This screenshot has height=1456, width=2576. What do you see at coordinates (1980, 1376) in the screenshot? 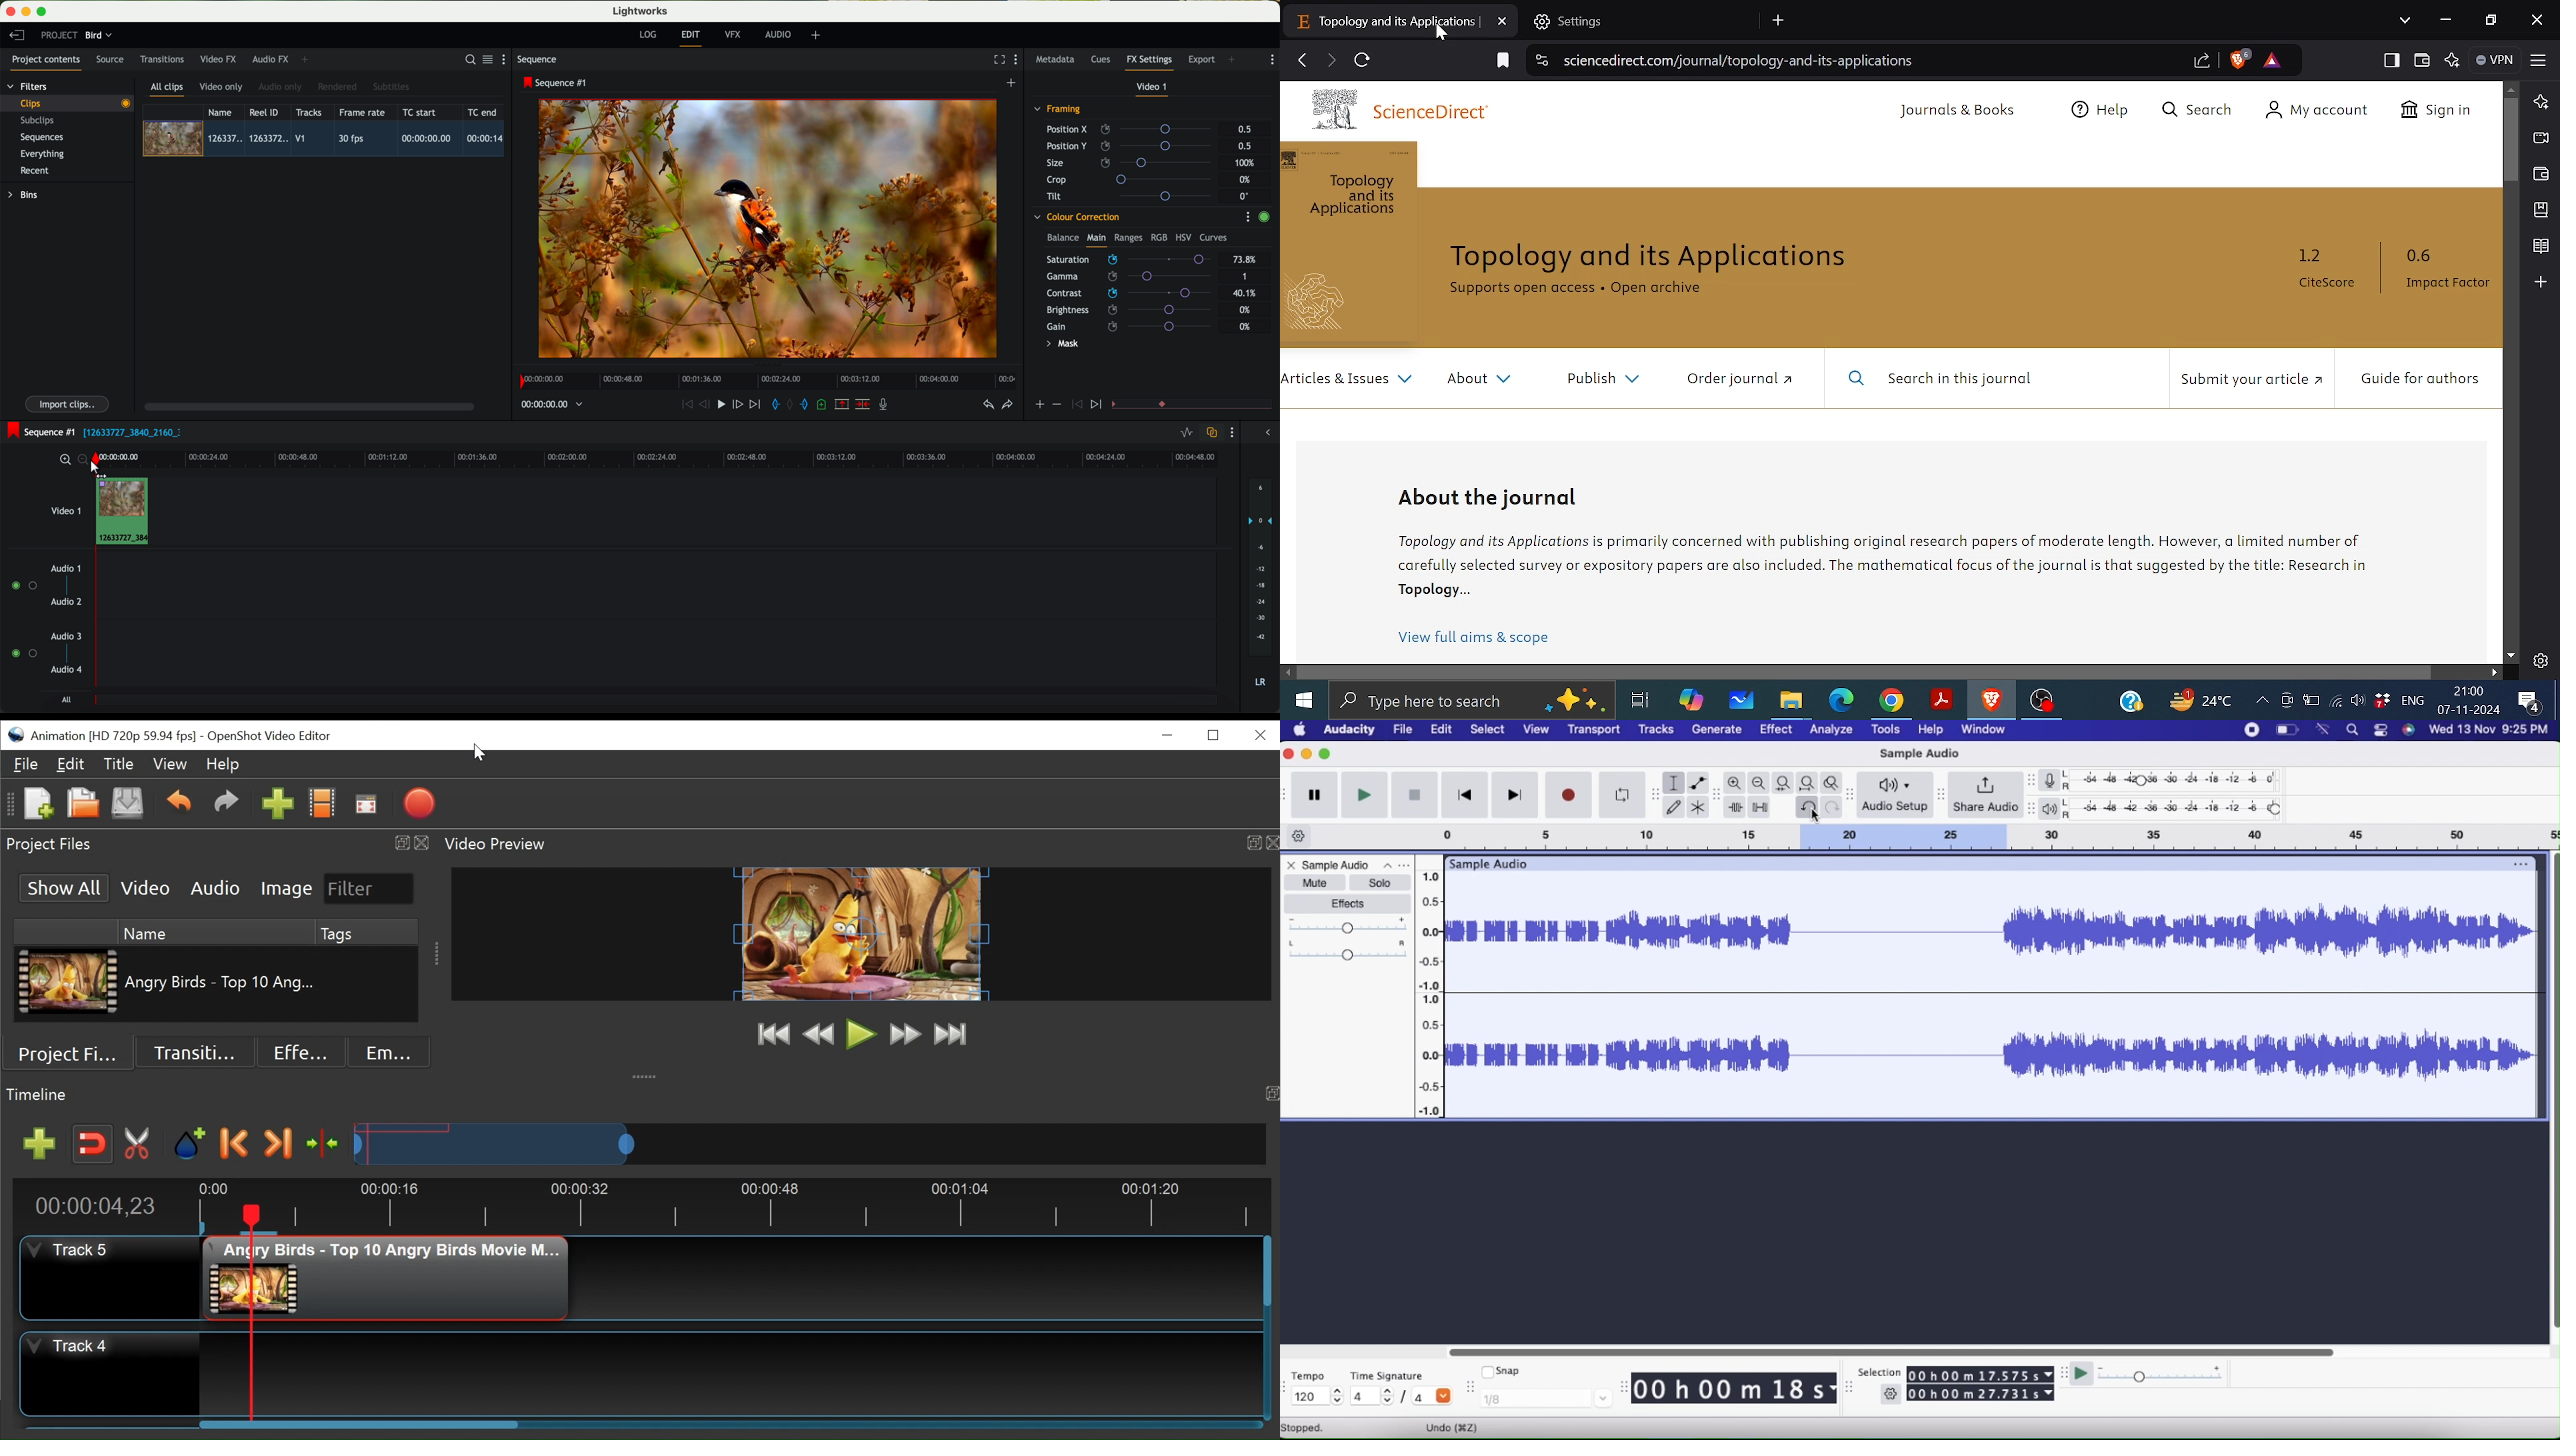
I see `00 h 00 m 17.575 s` at bounding box center [1980, 1376].